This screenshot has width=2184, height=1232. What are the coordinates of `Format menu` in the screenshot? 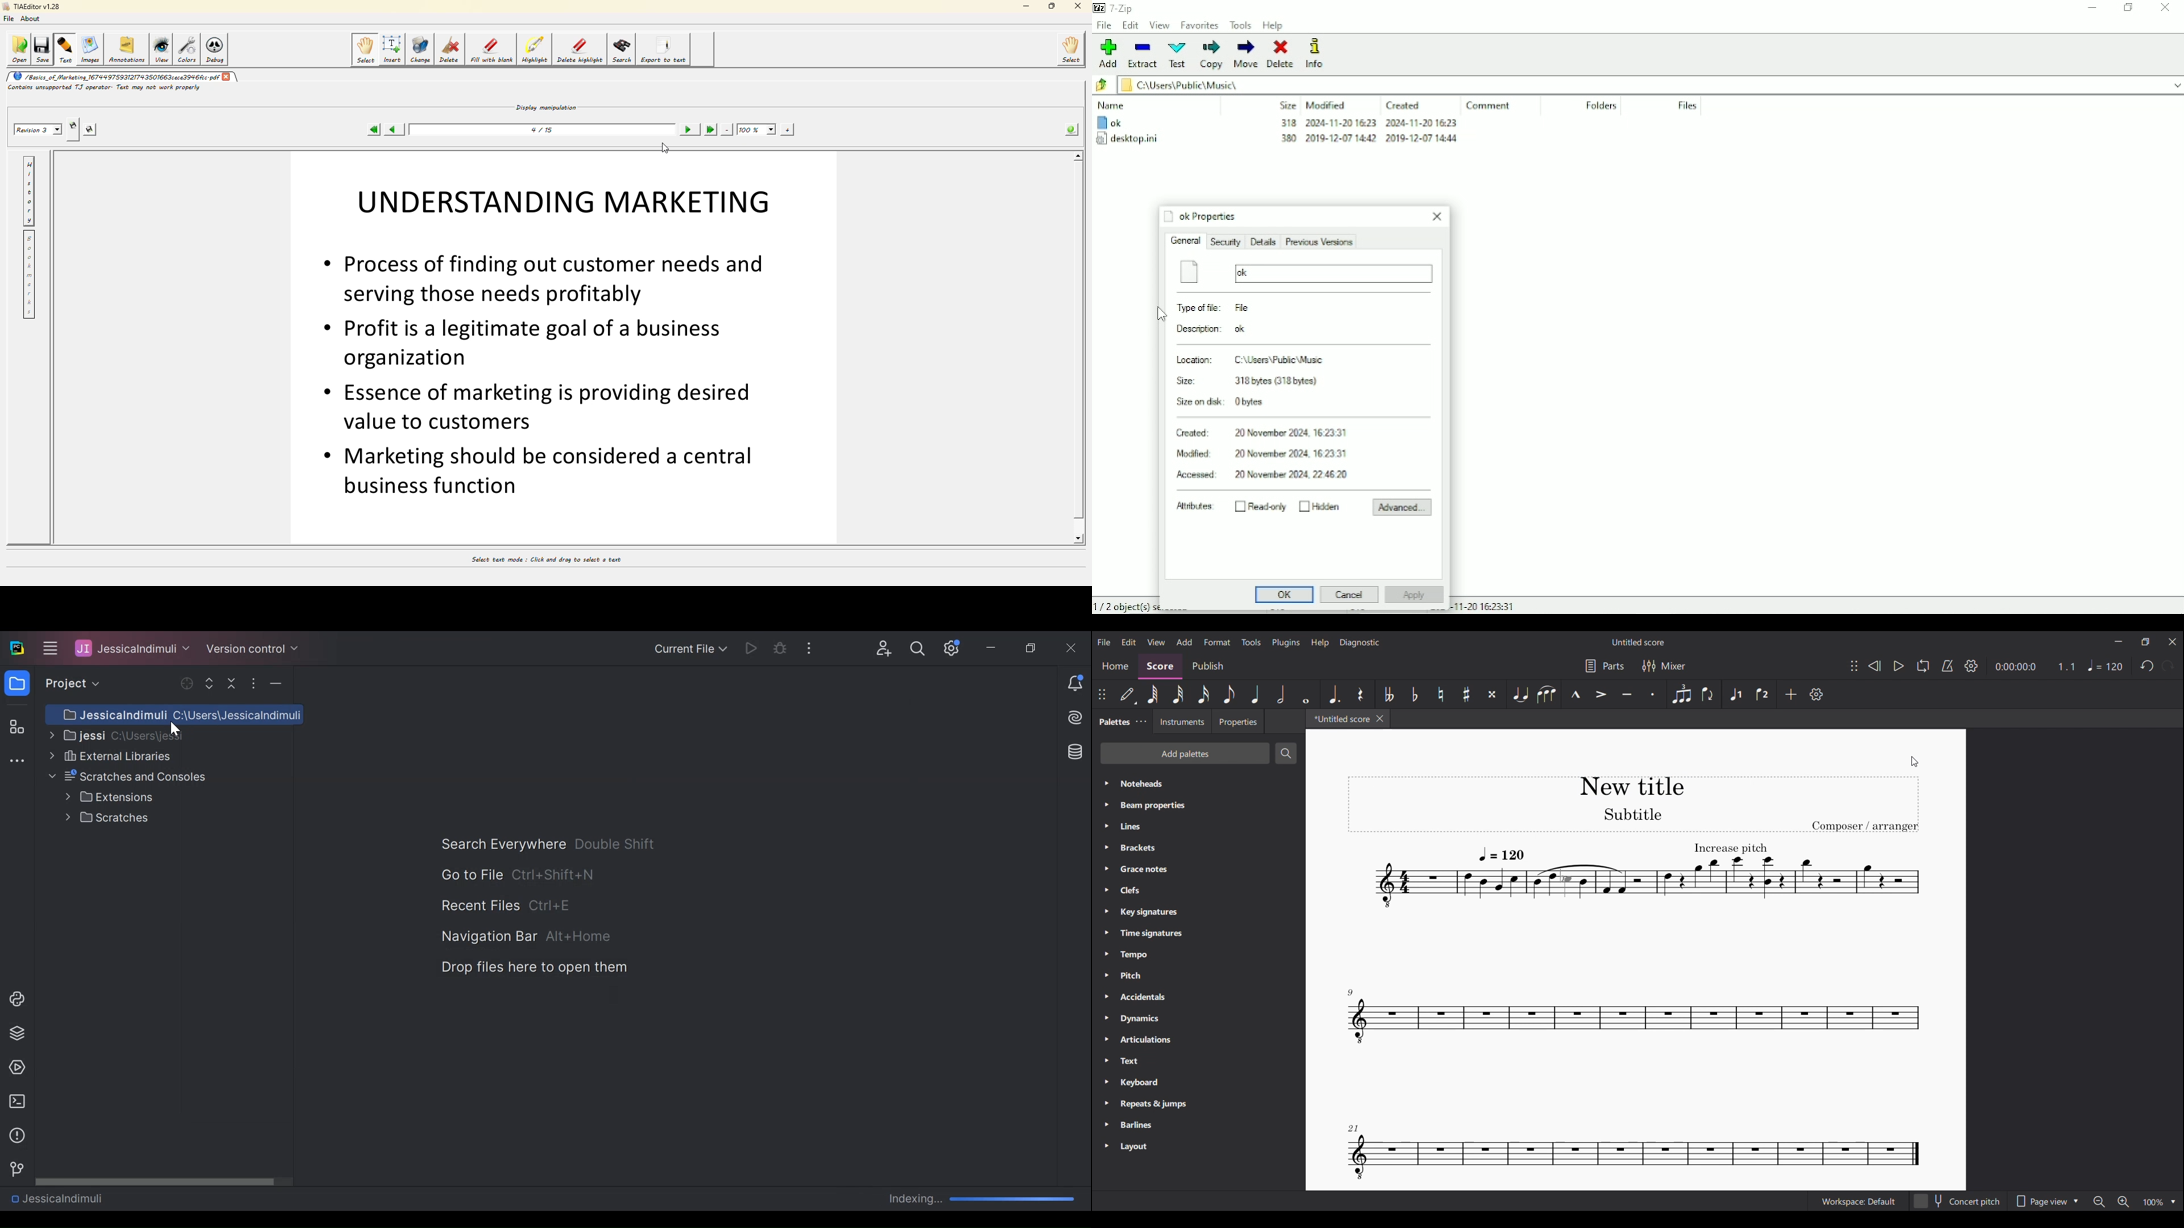 It's located at (1217, 642).